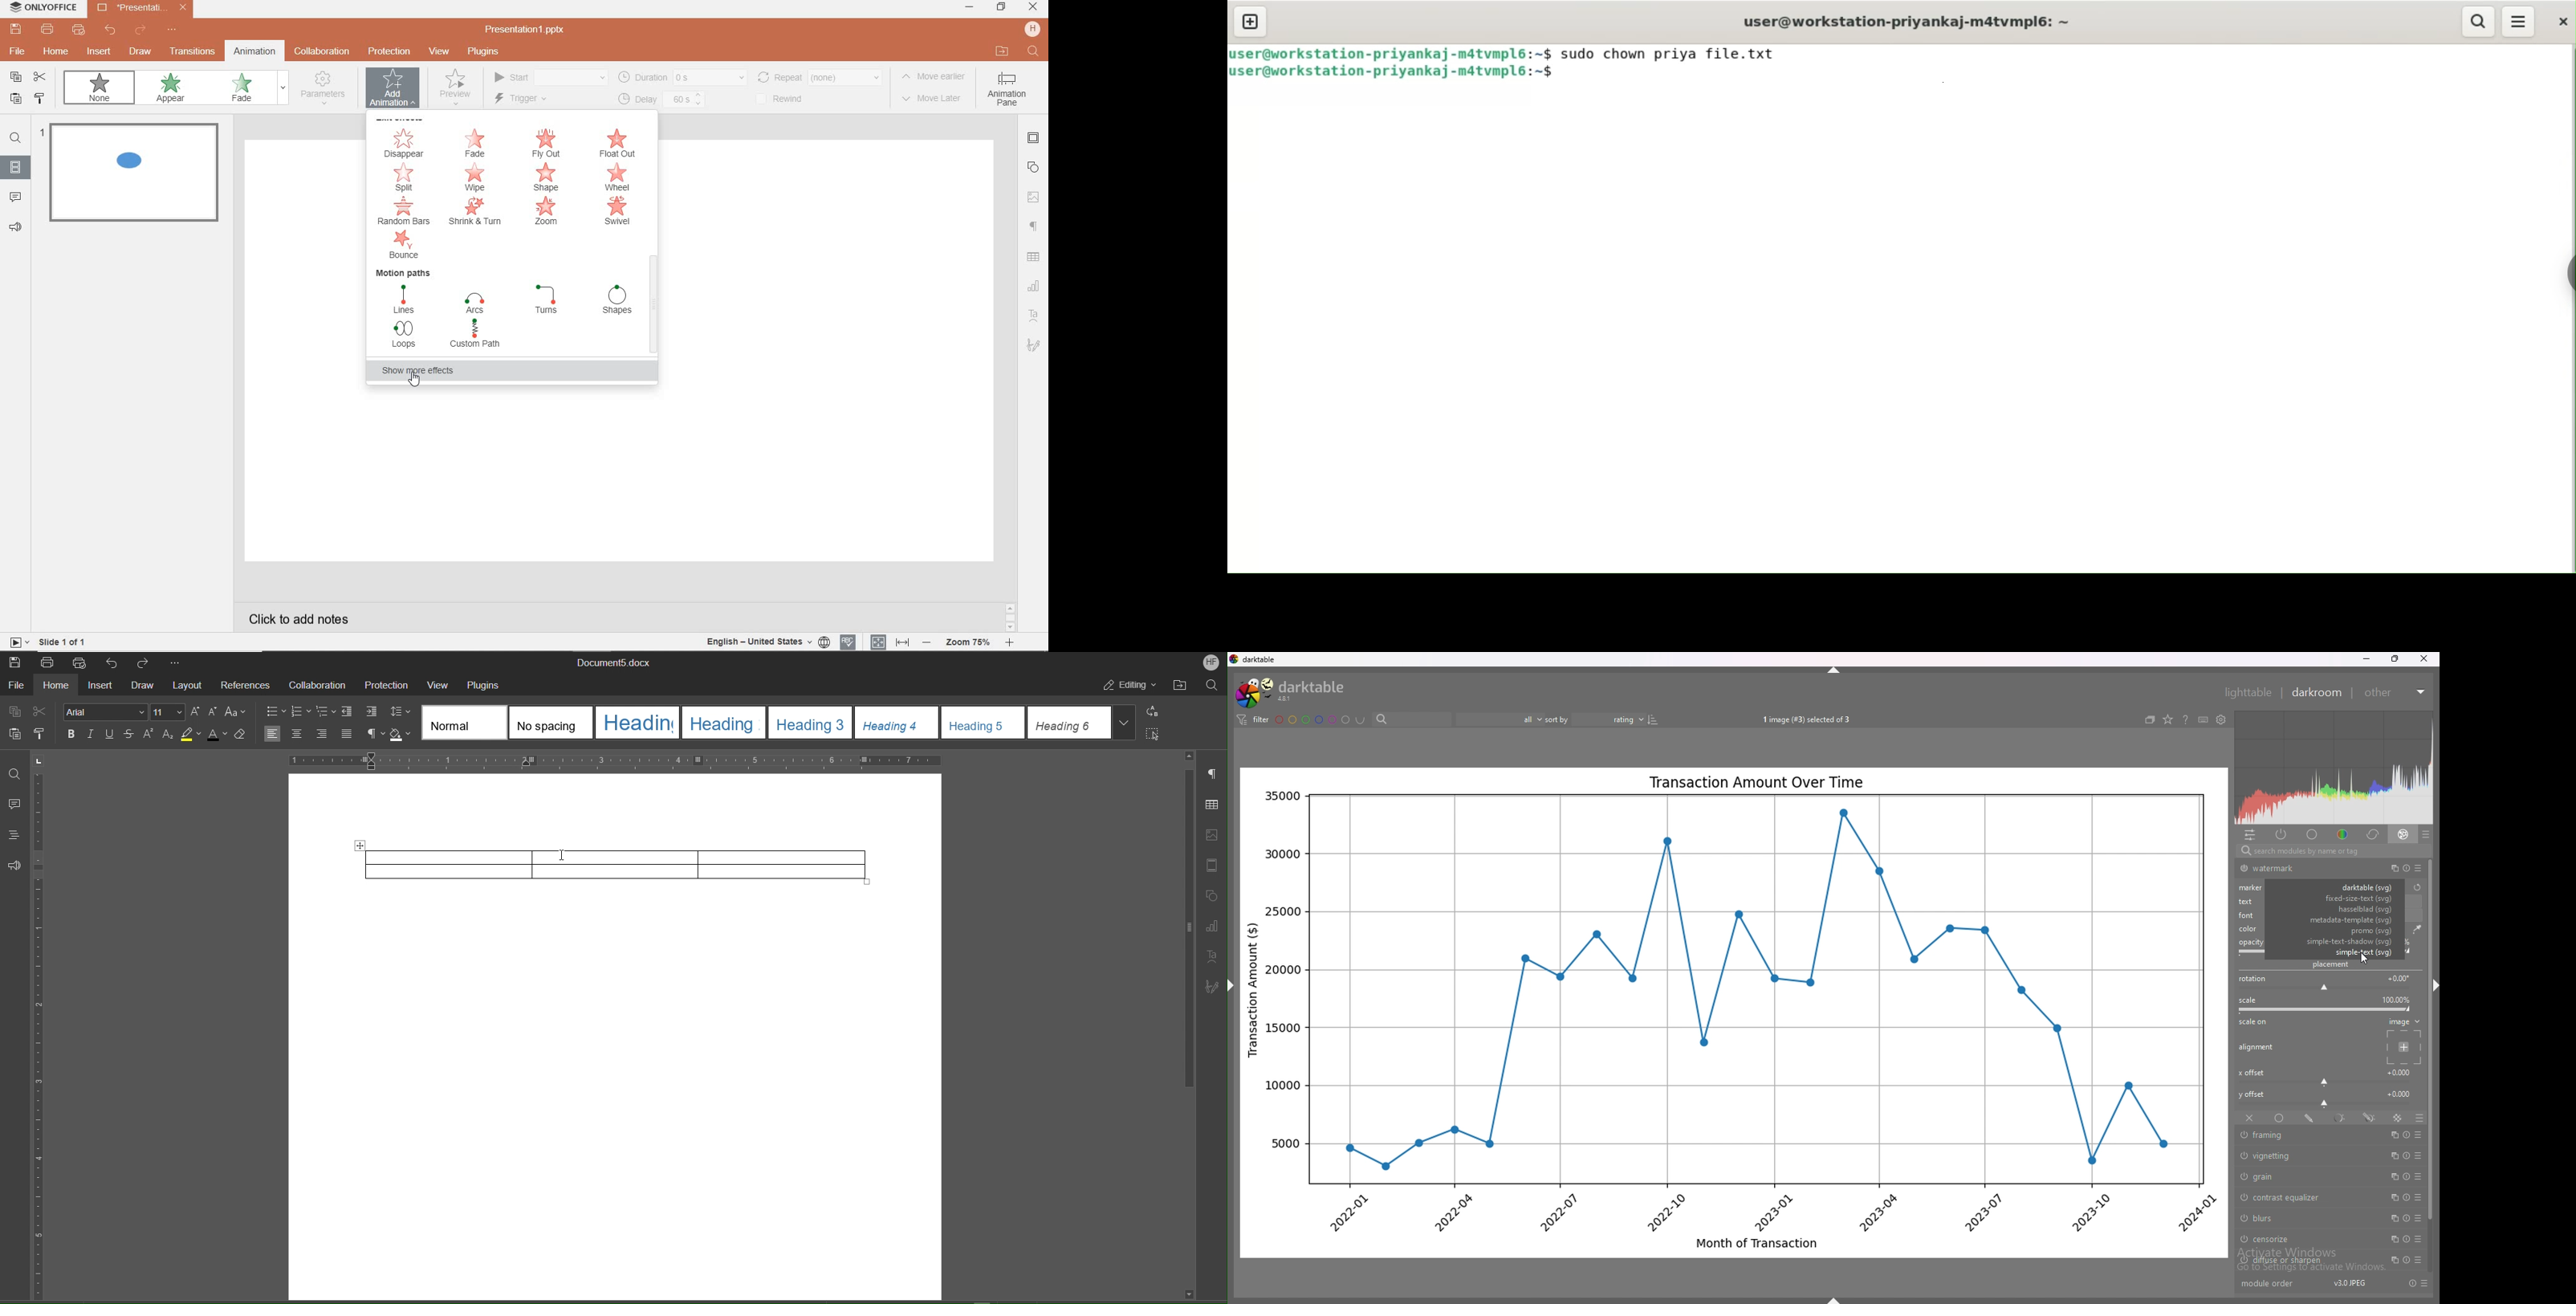  What do you see at coordinates (2396, 999) in the screenshot?
I see `scale percentage` at bounding box center [2396, 999].